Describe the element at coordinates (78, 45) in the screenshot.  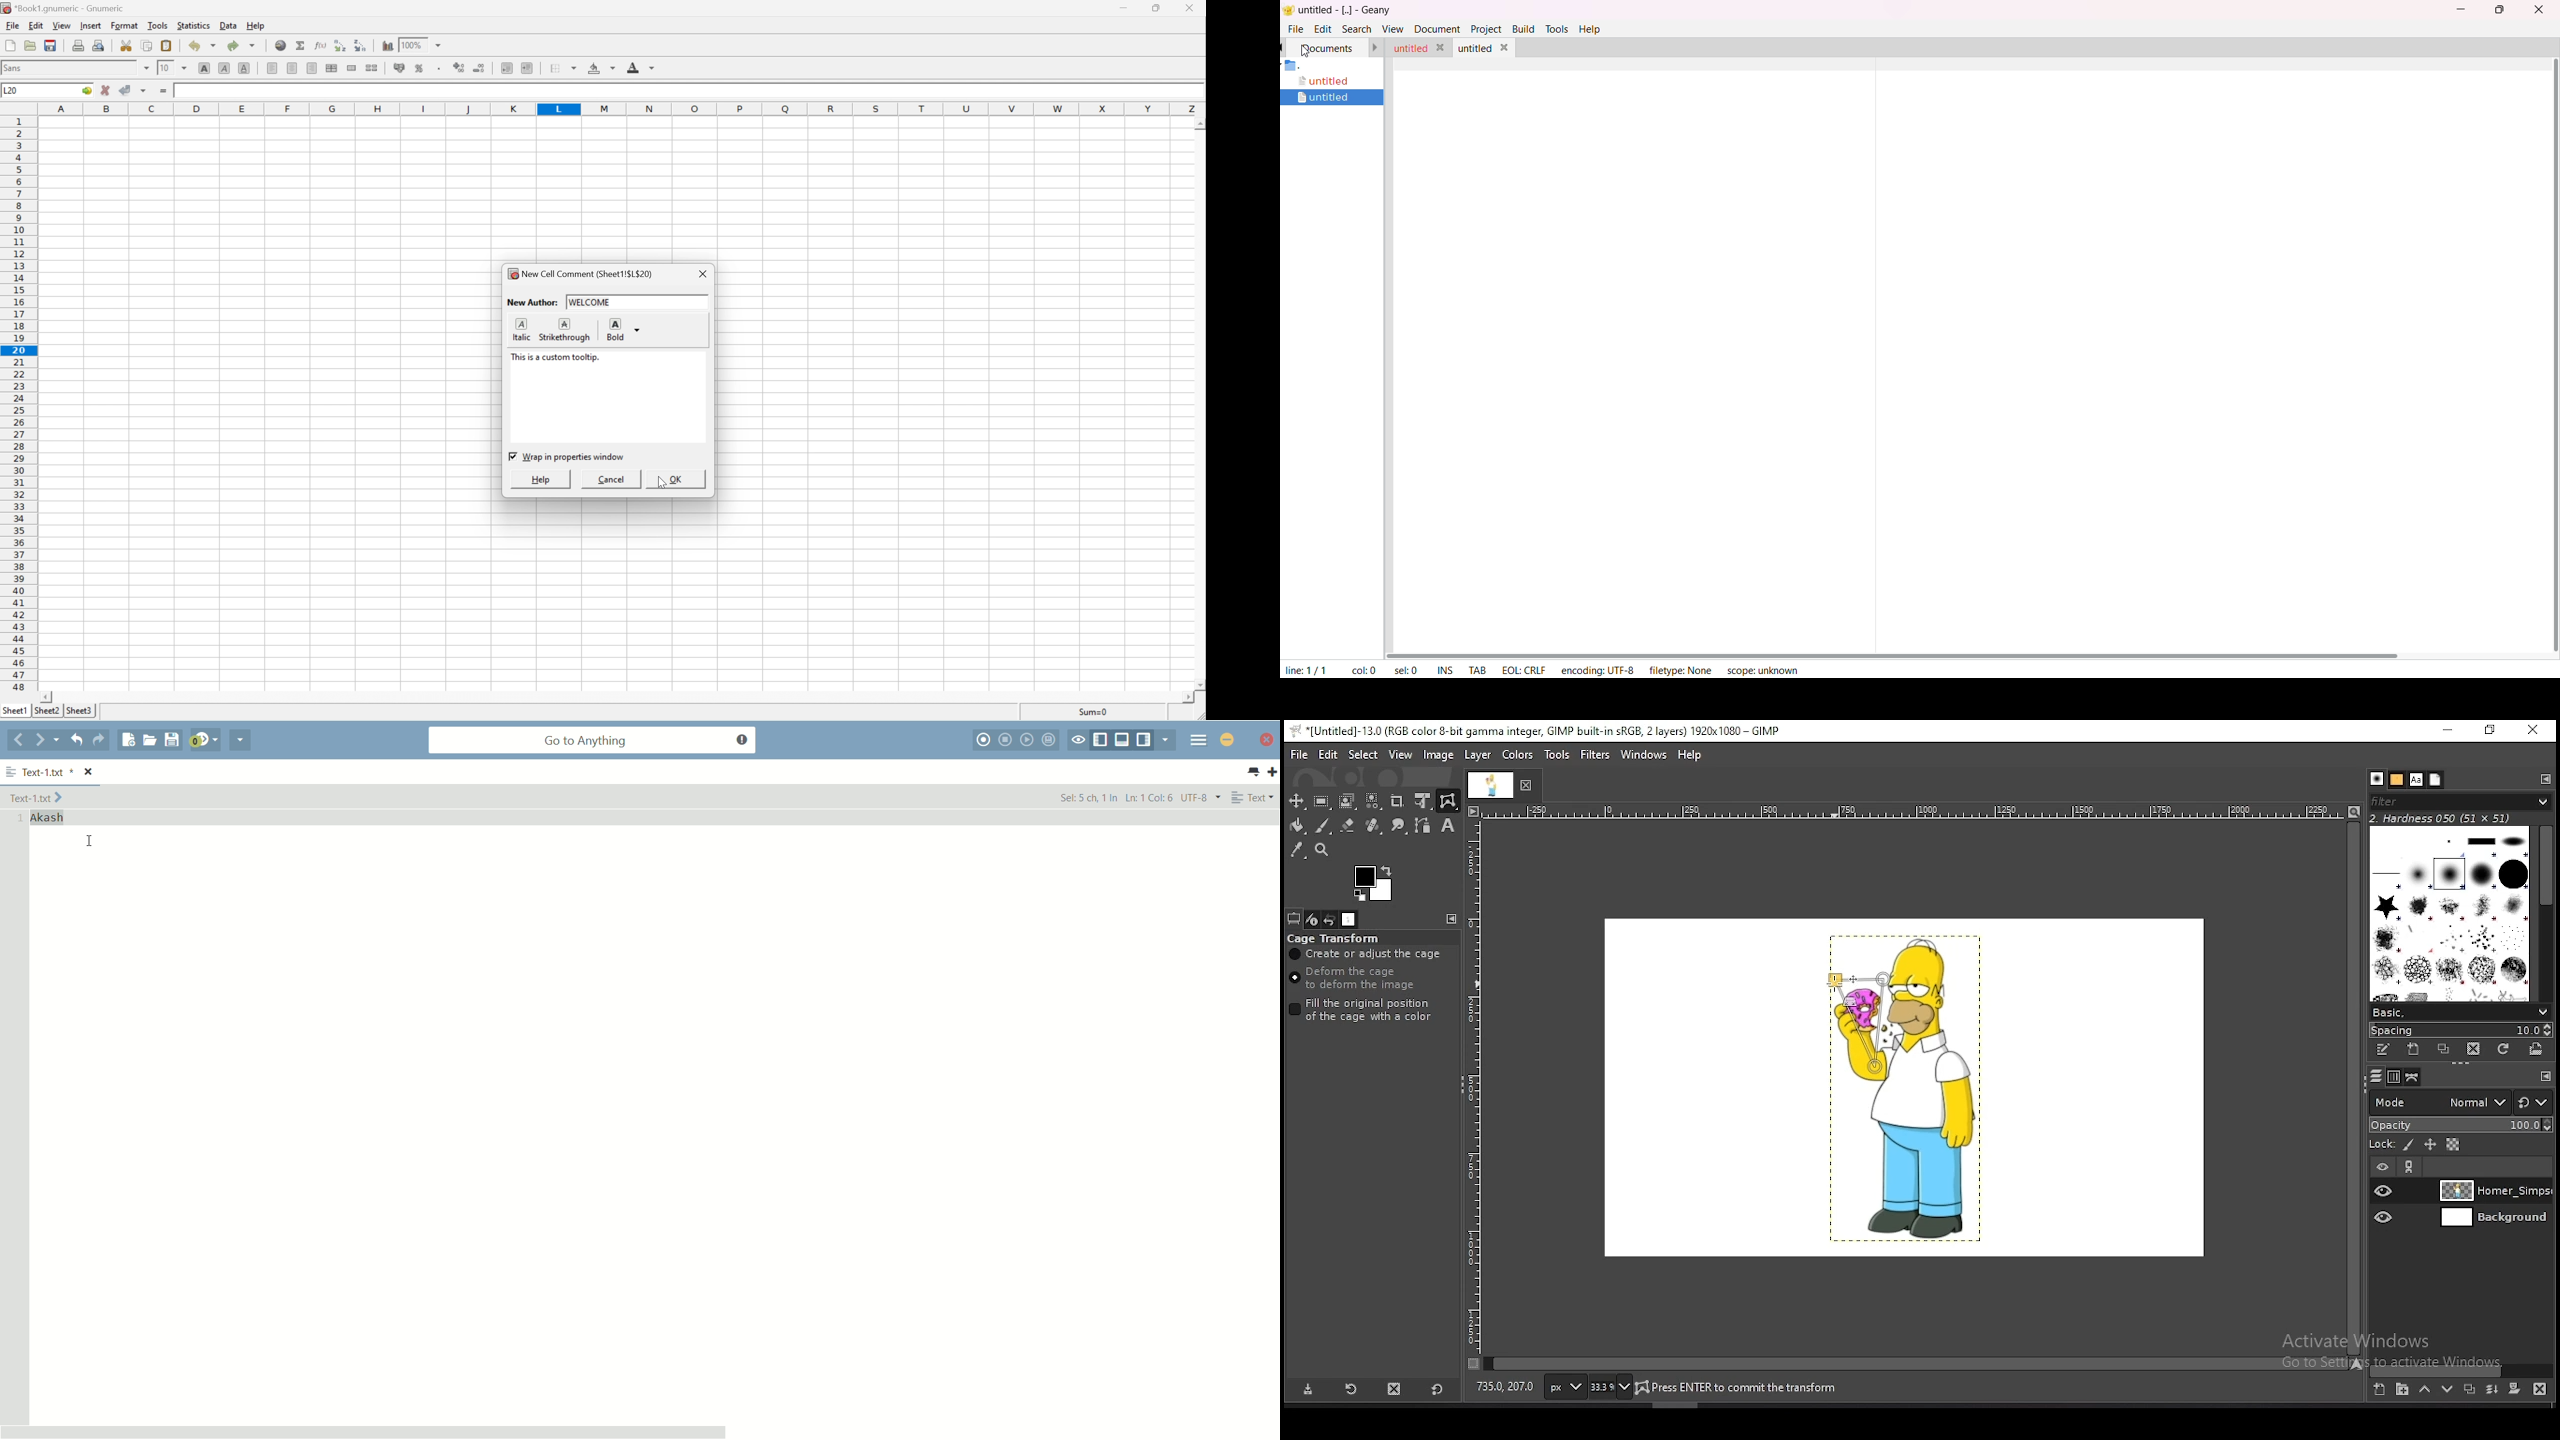
I see `Print current file` at that location.